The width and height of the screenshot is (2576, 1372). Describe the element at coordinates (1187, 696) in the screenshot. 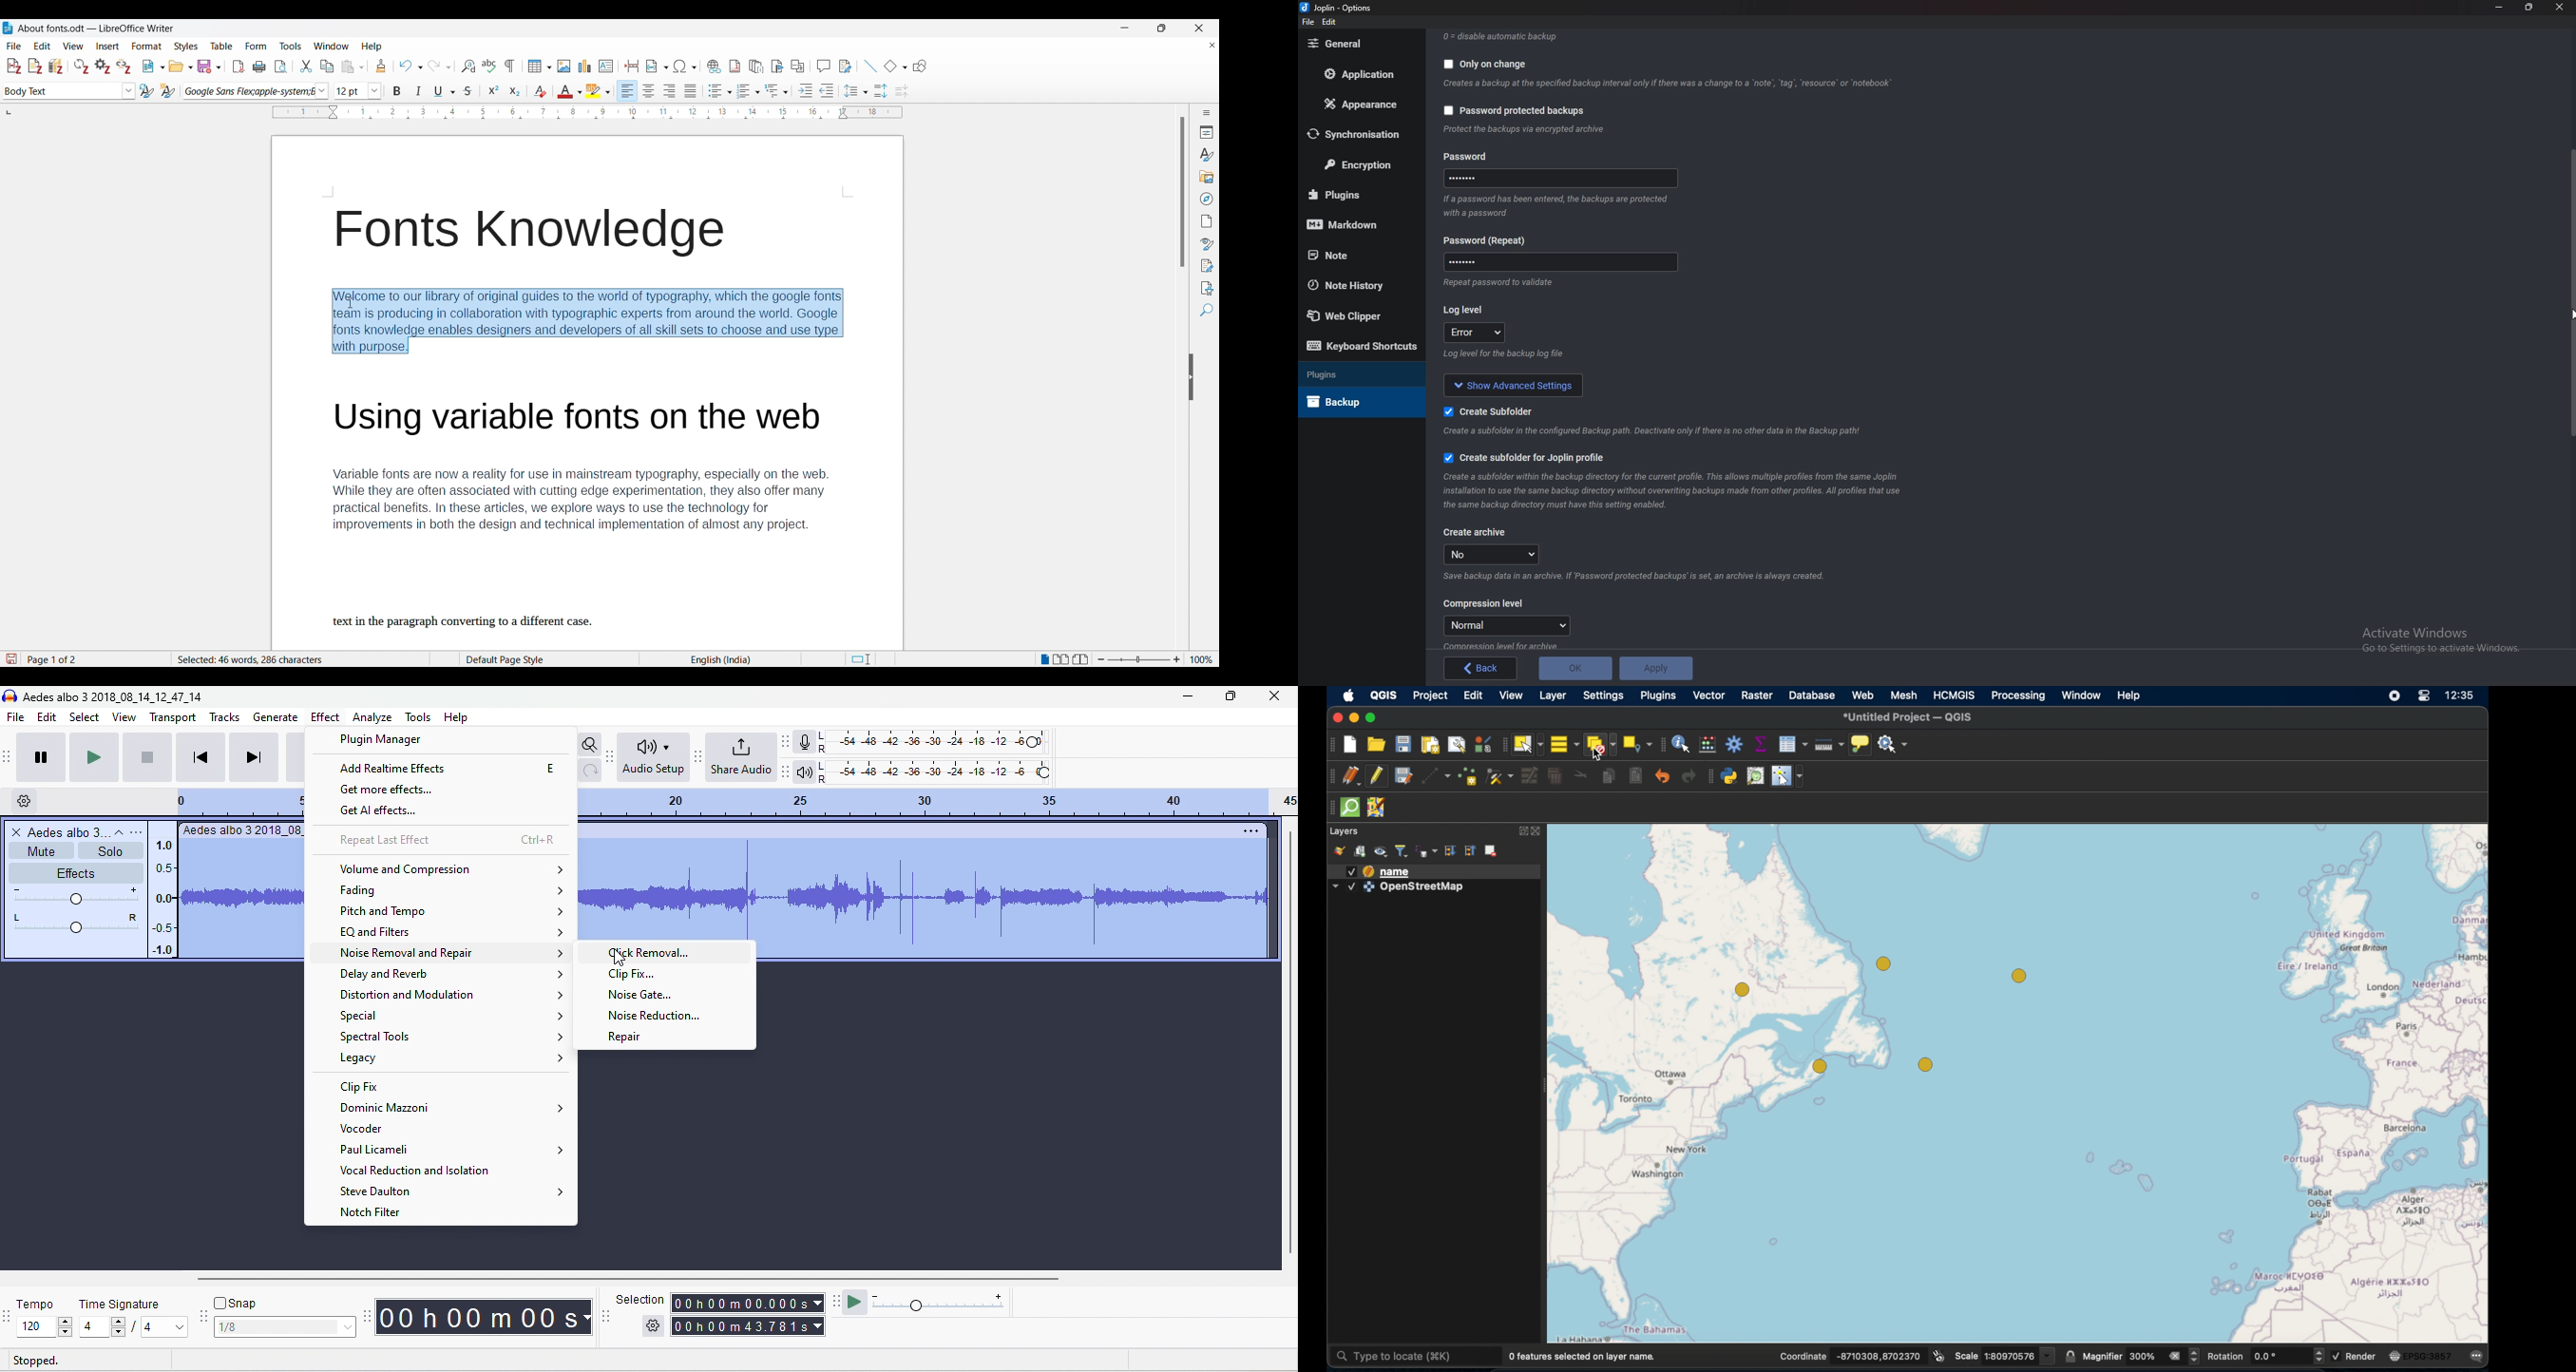

I see `minimize` at that location.